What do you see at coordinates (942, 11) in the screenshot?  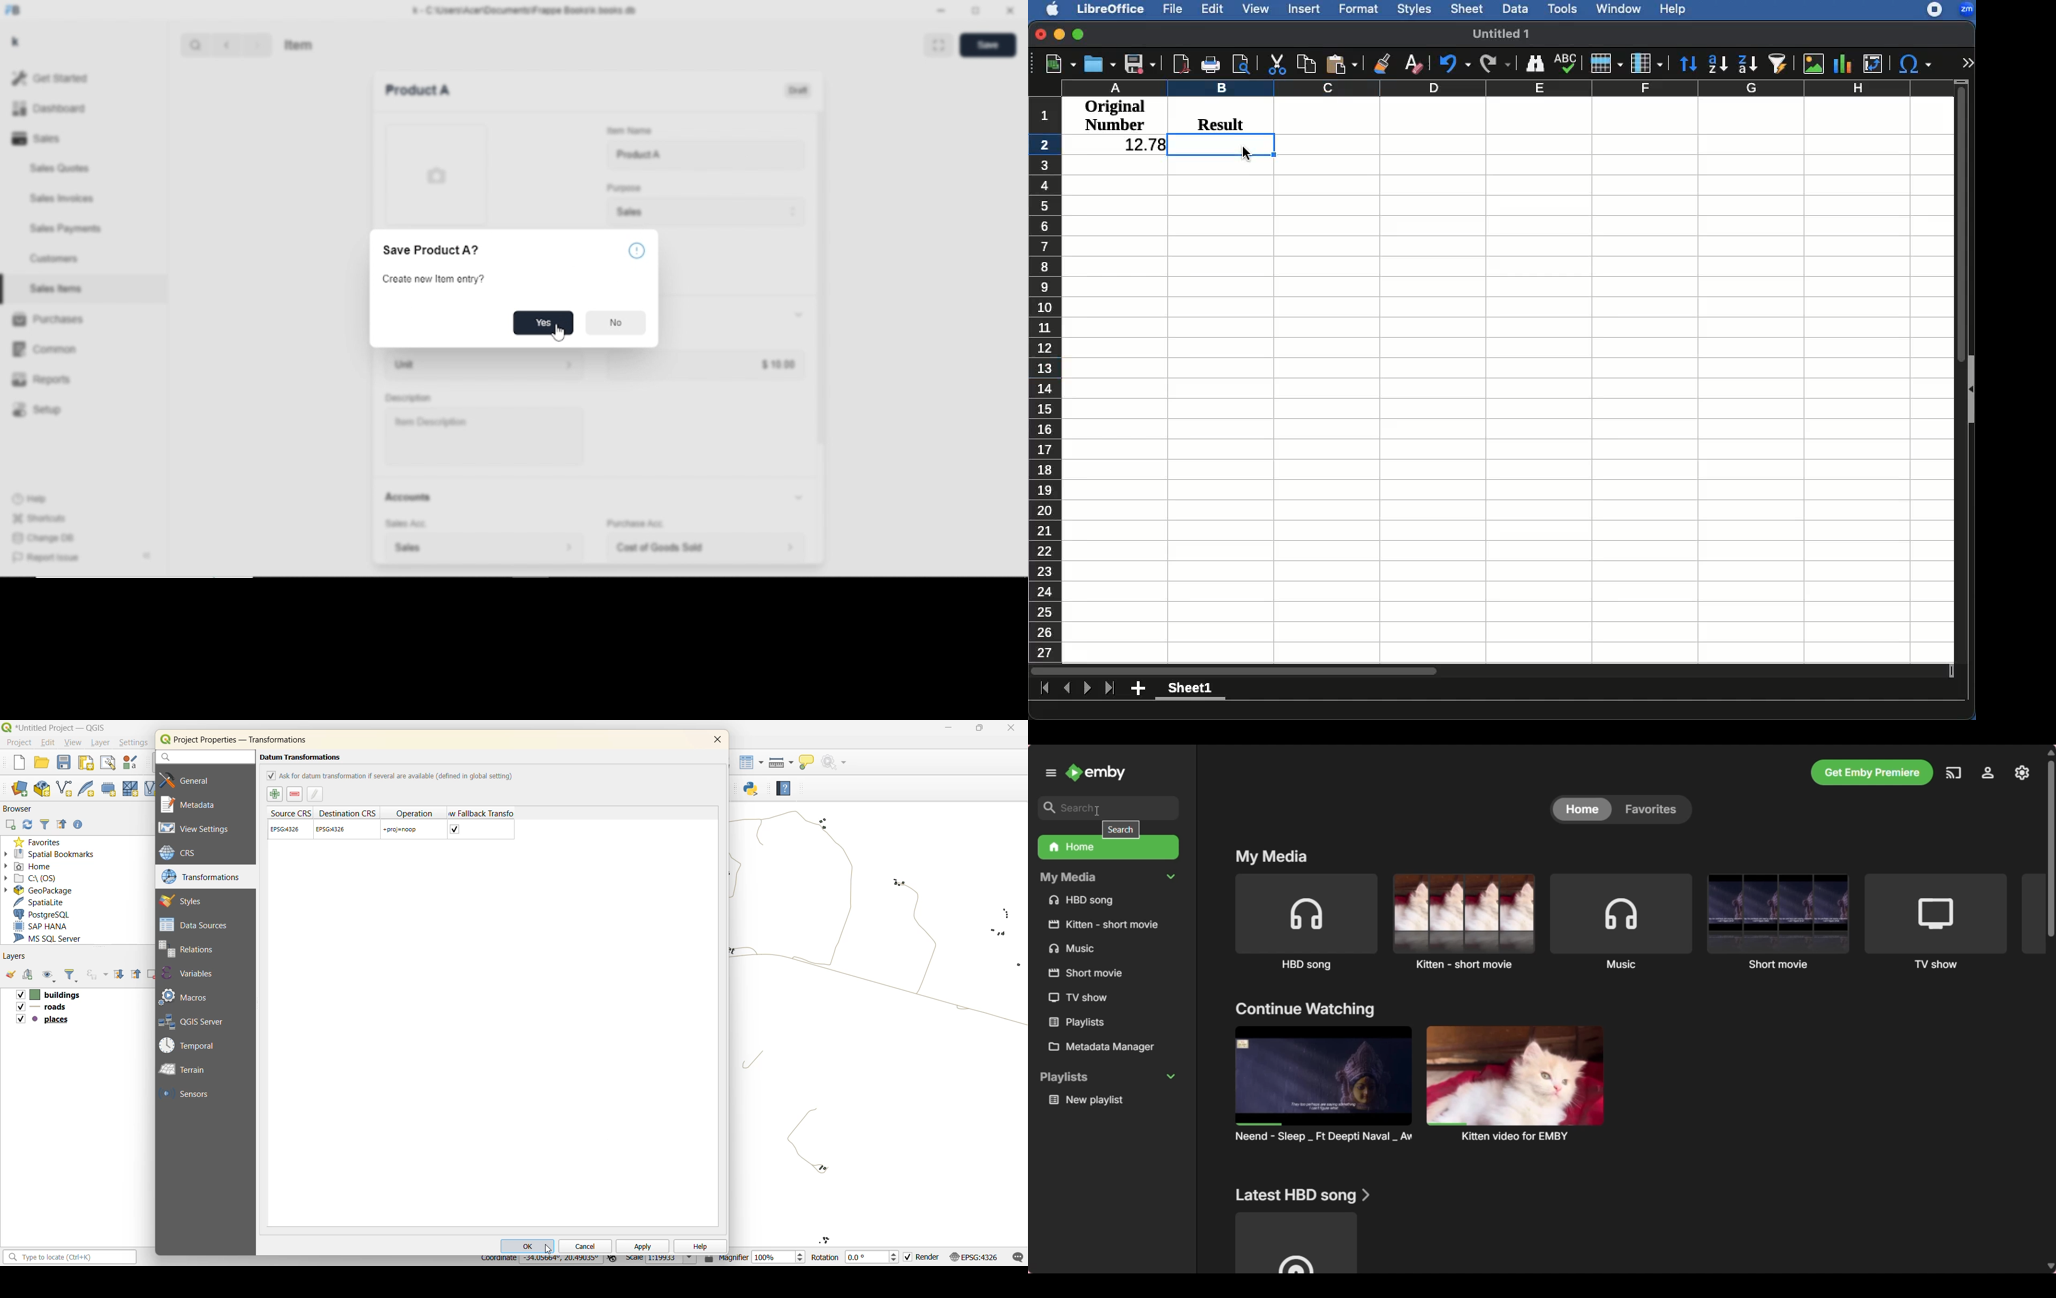 I see `Minimize` at bounding box center [942, 11].